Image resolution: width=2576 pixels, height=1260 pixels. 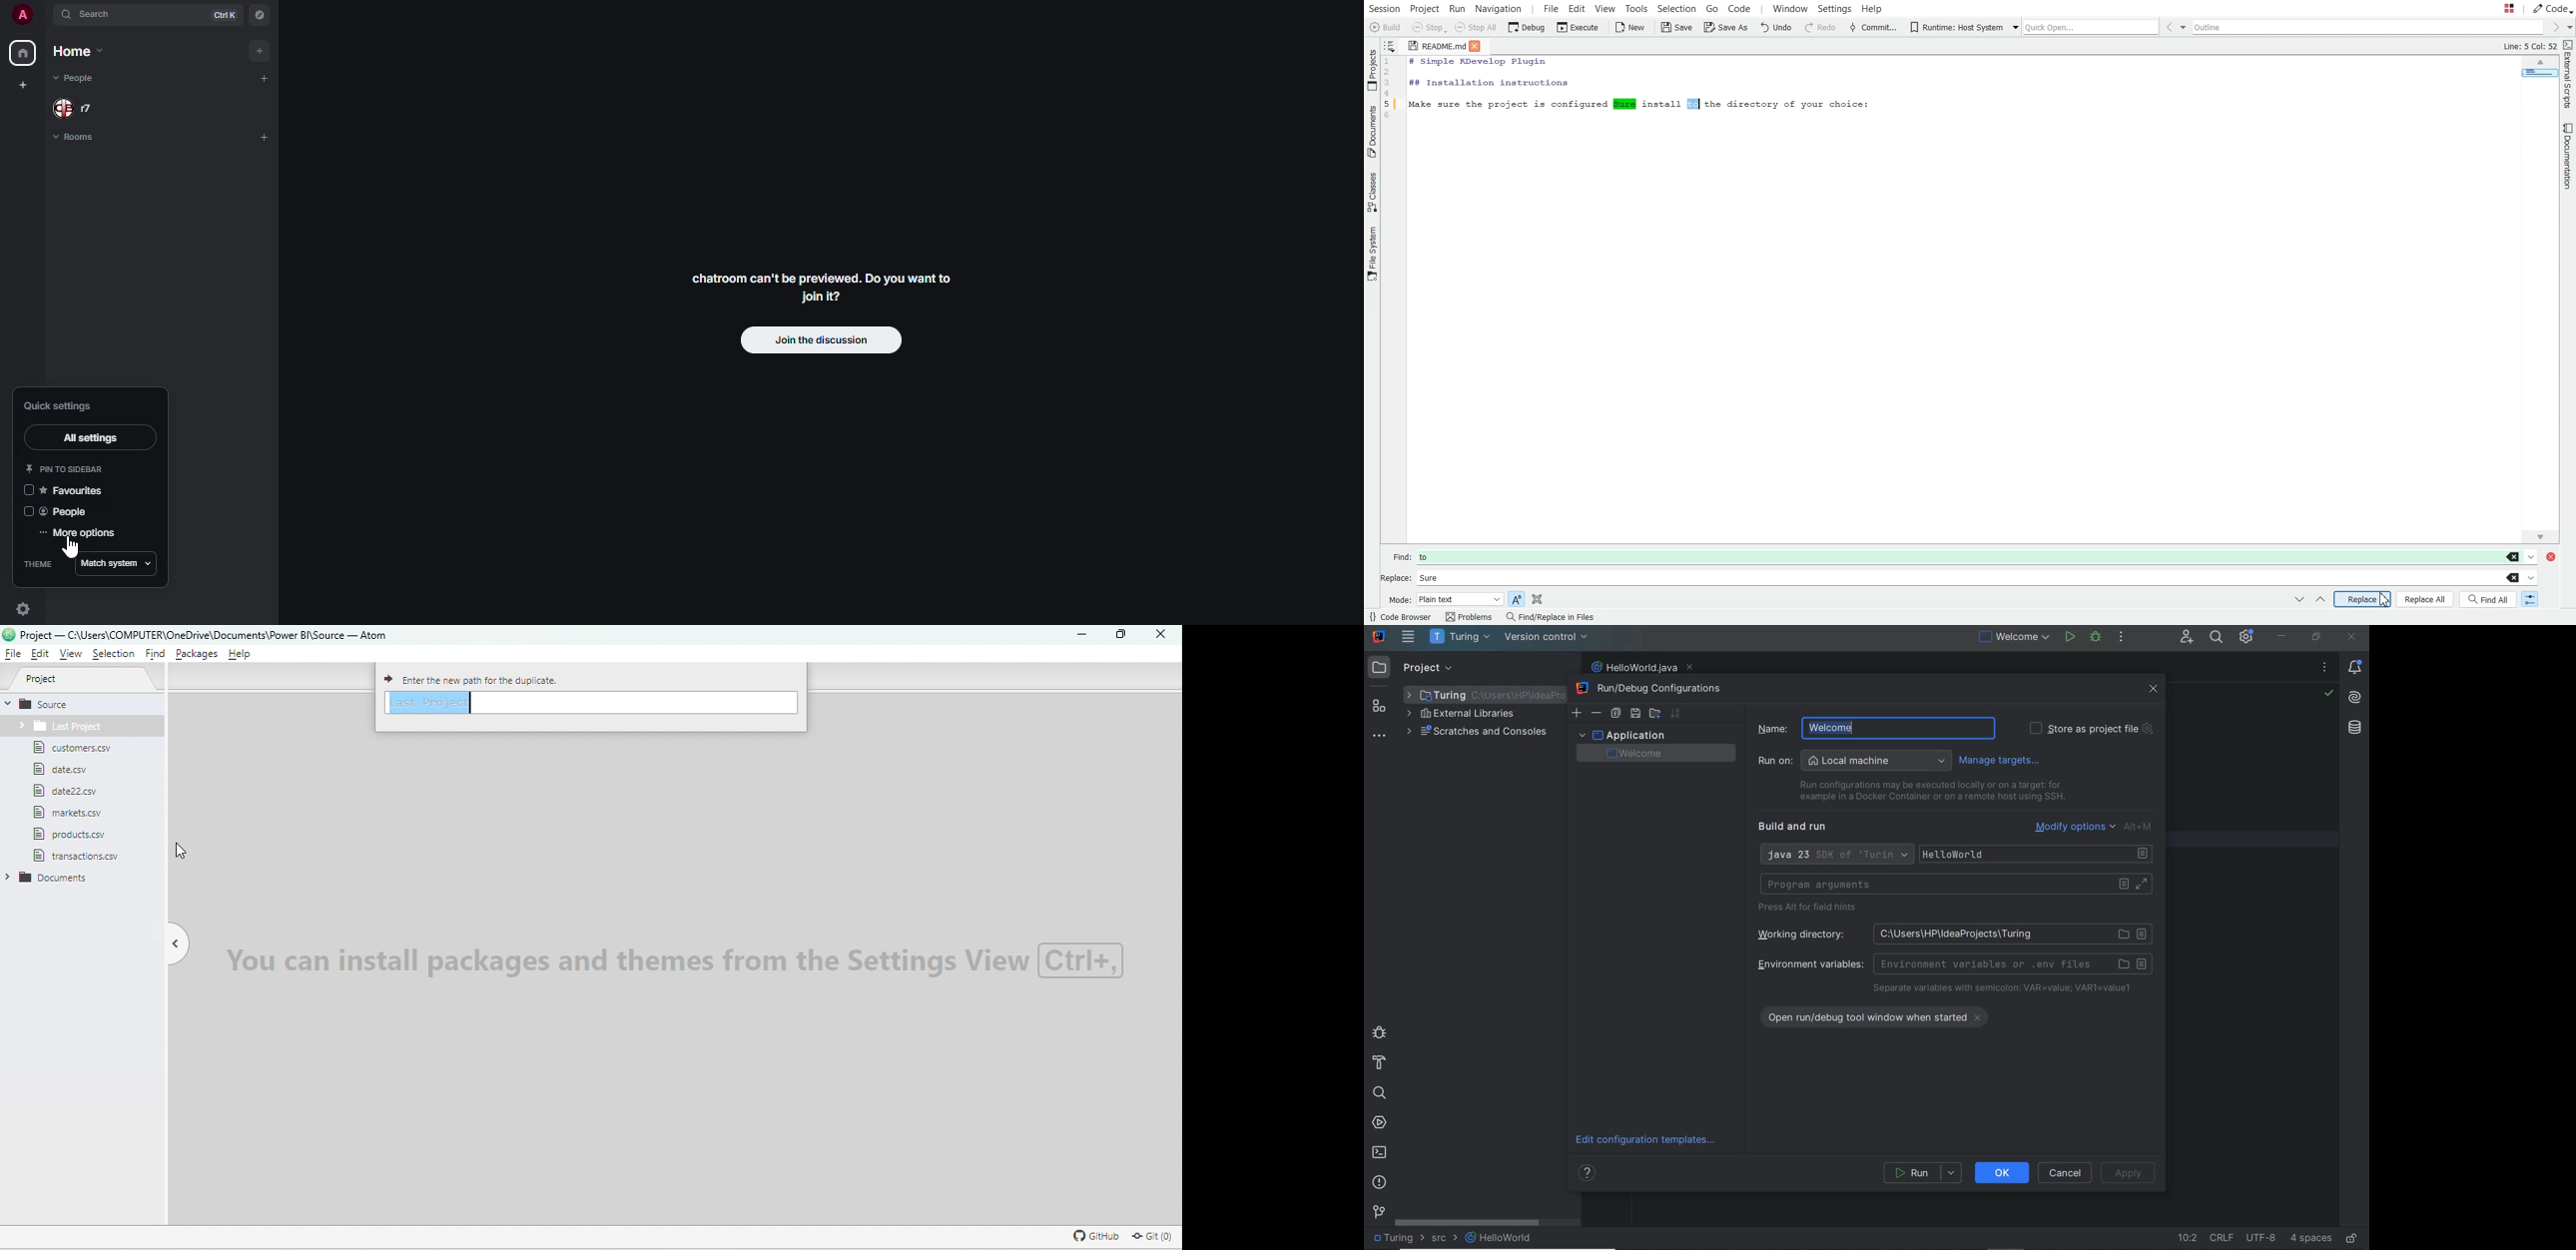 What do you see at coordinates (225, 14) in the screenshot?
I see `ctrl K` at bounding box center [225, 14].